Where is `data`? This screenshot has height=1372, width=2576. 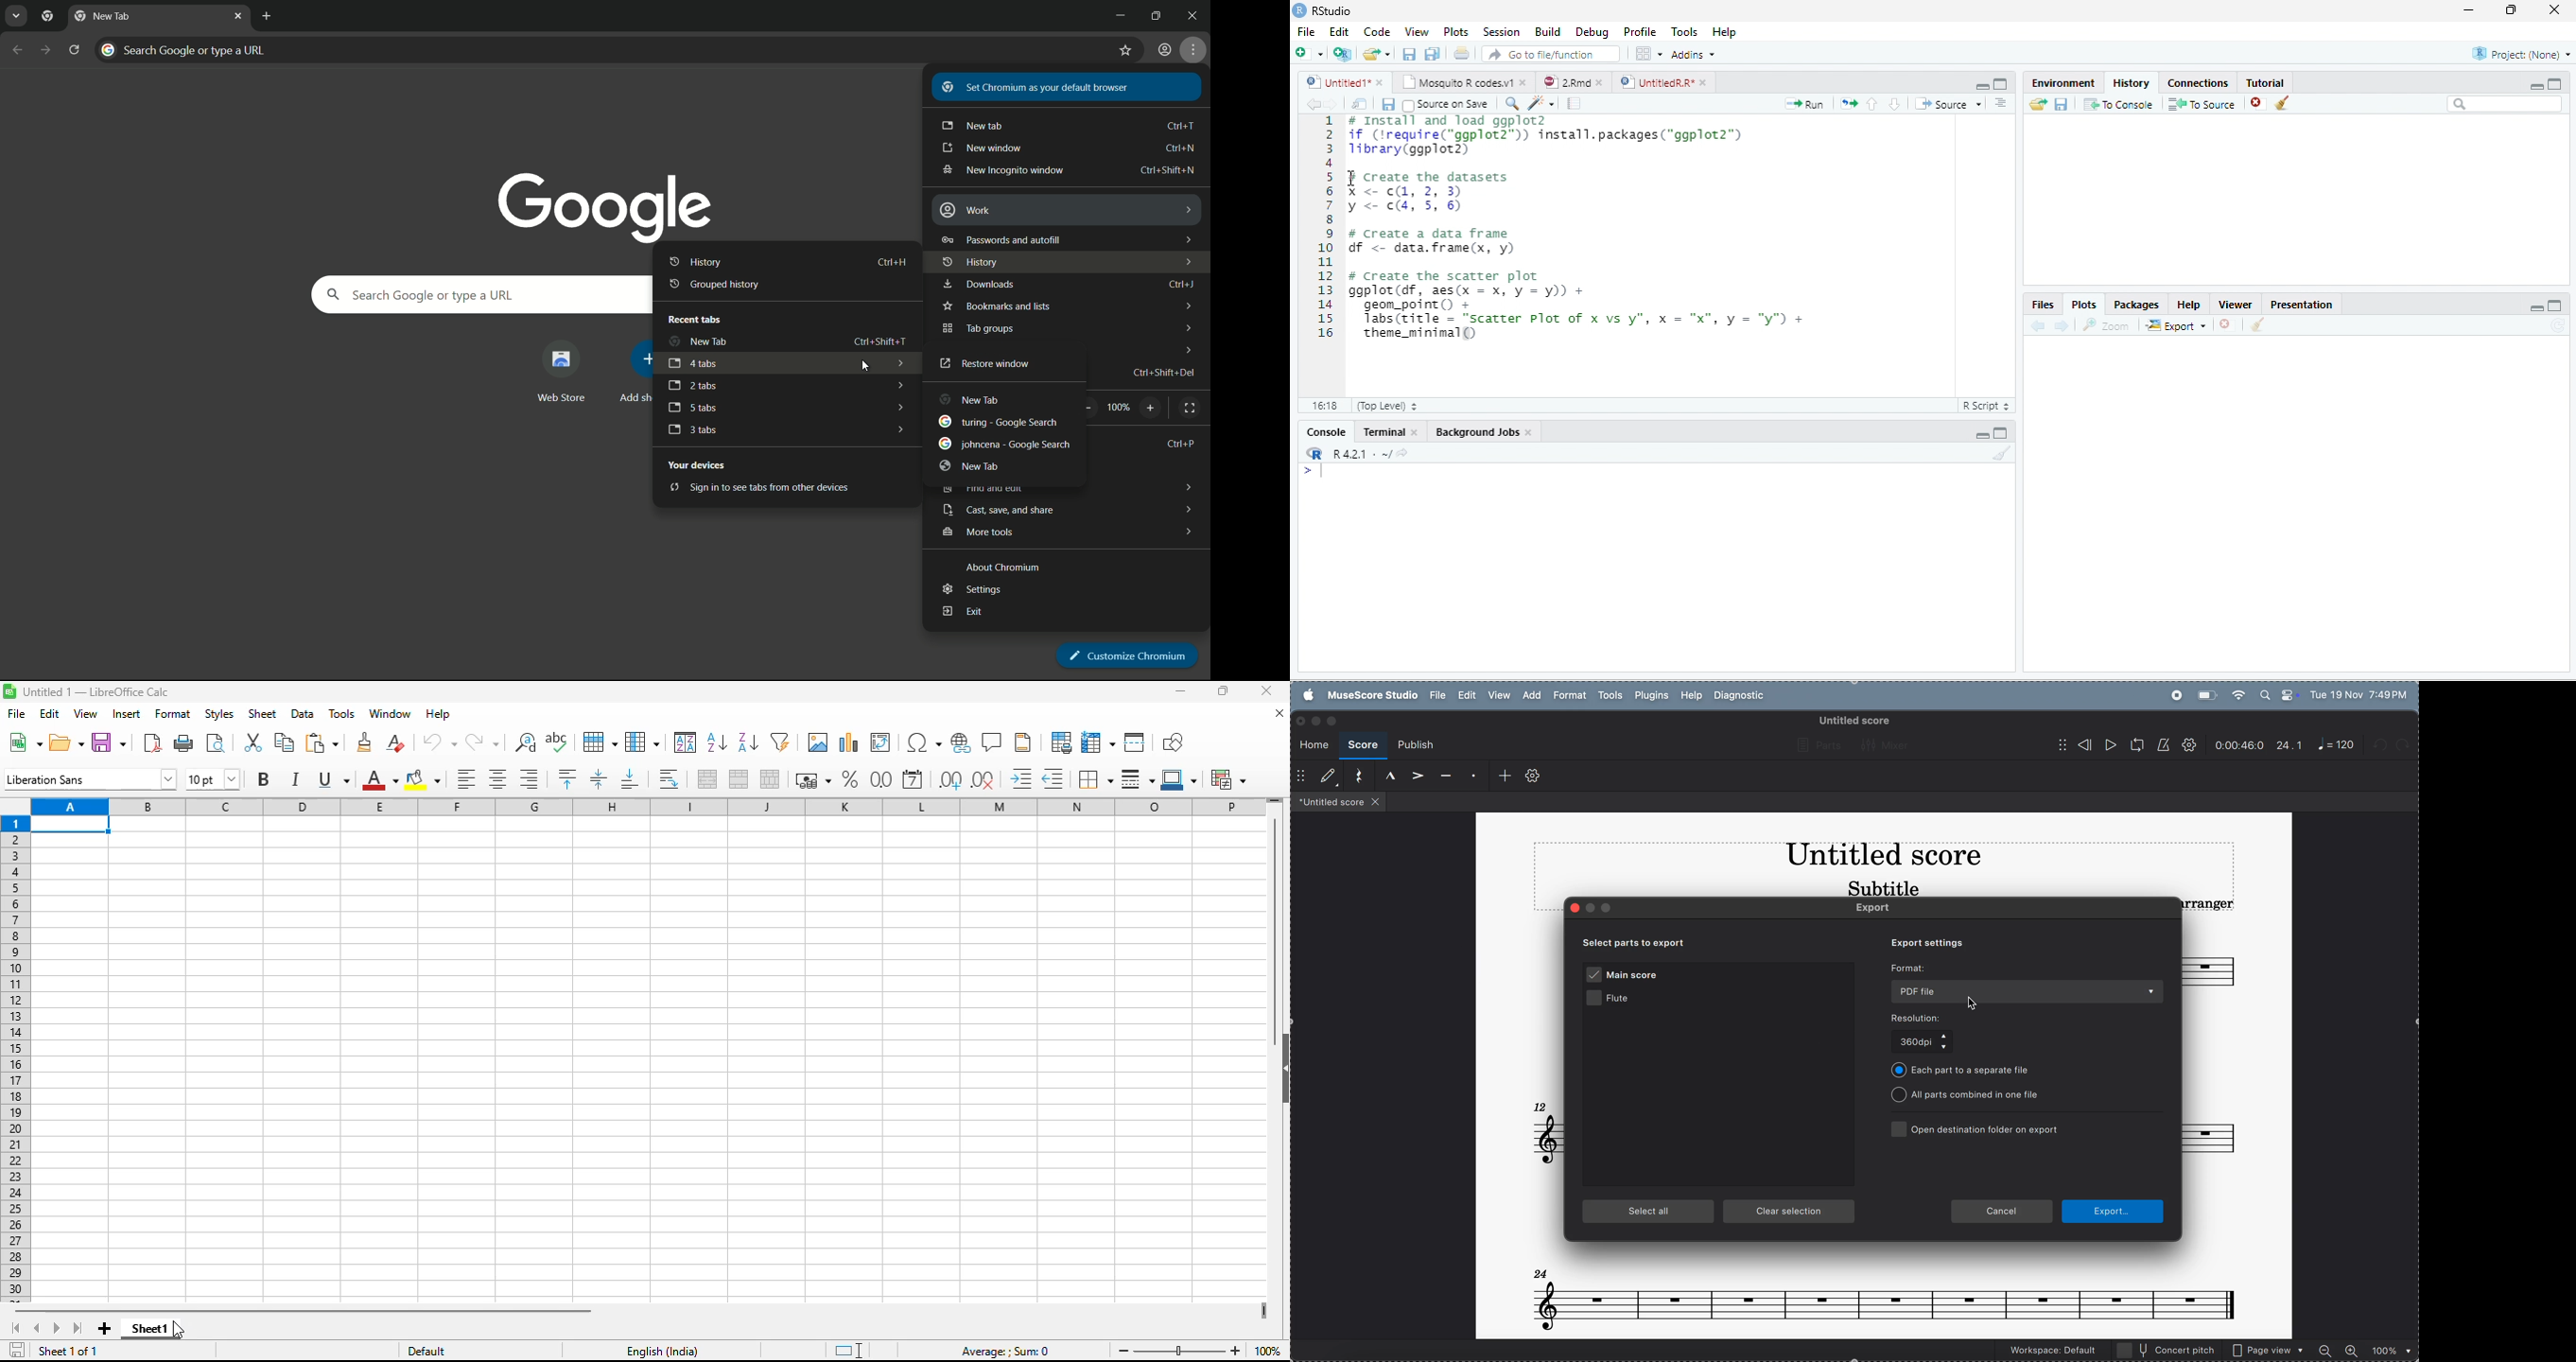 data is located at coordinates (303, 714).